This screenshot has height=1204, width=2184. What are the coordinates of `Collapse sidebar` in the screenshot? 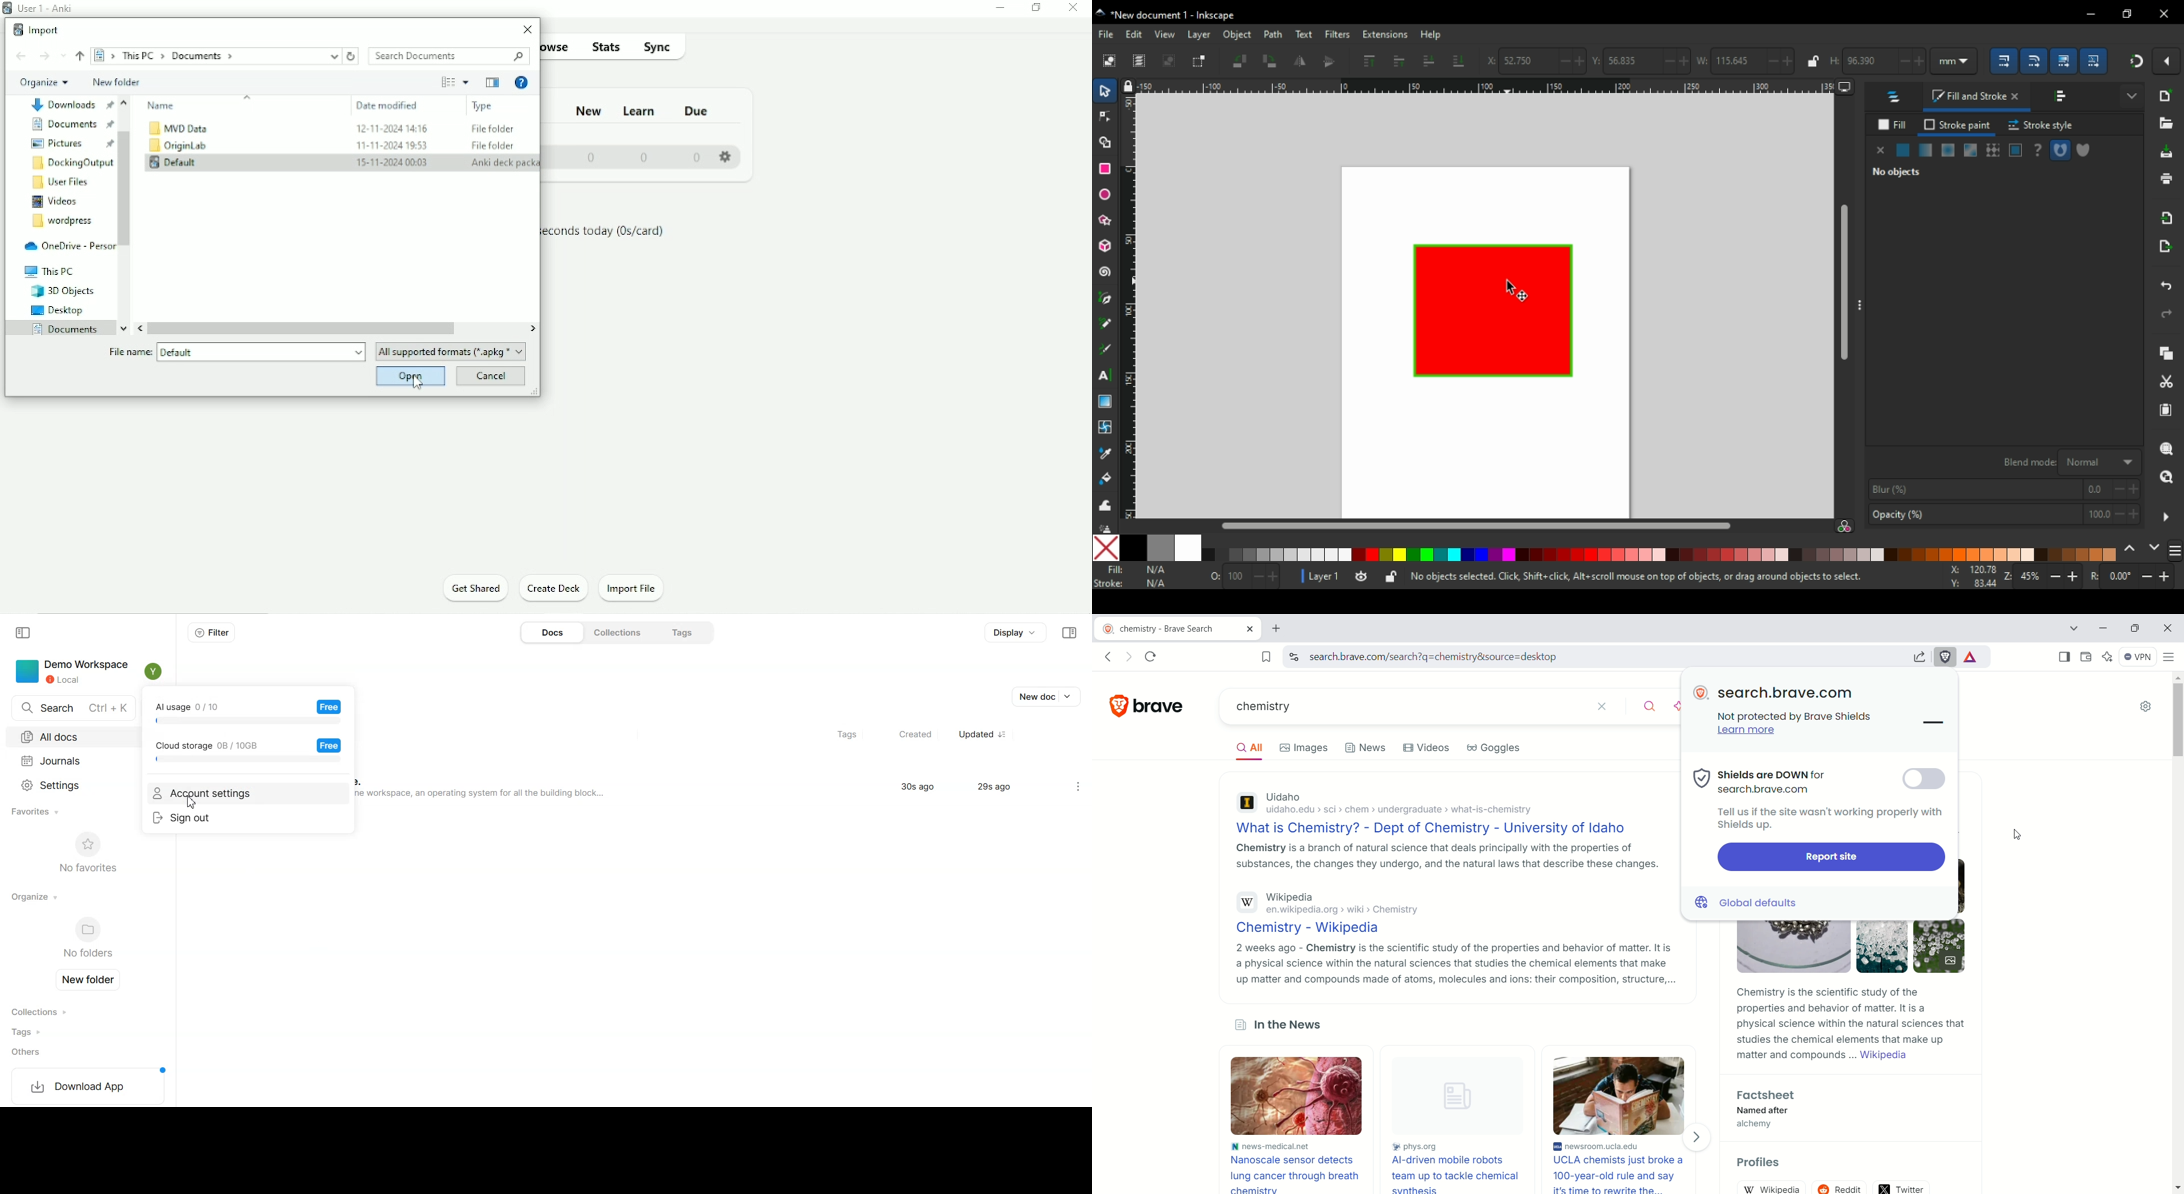 It's located at (1069, 633).